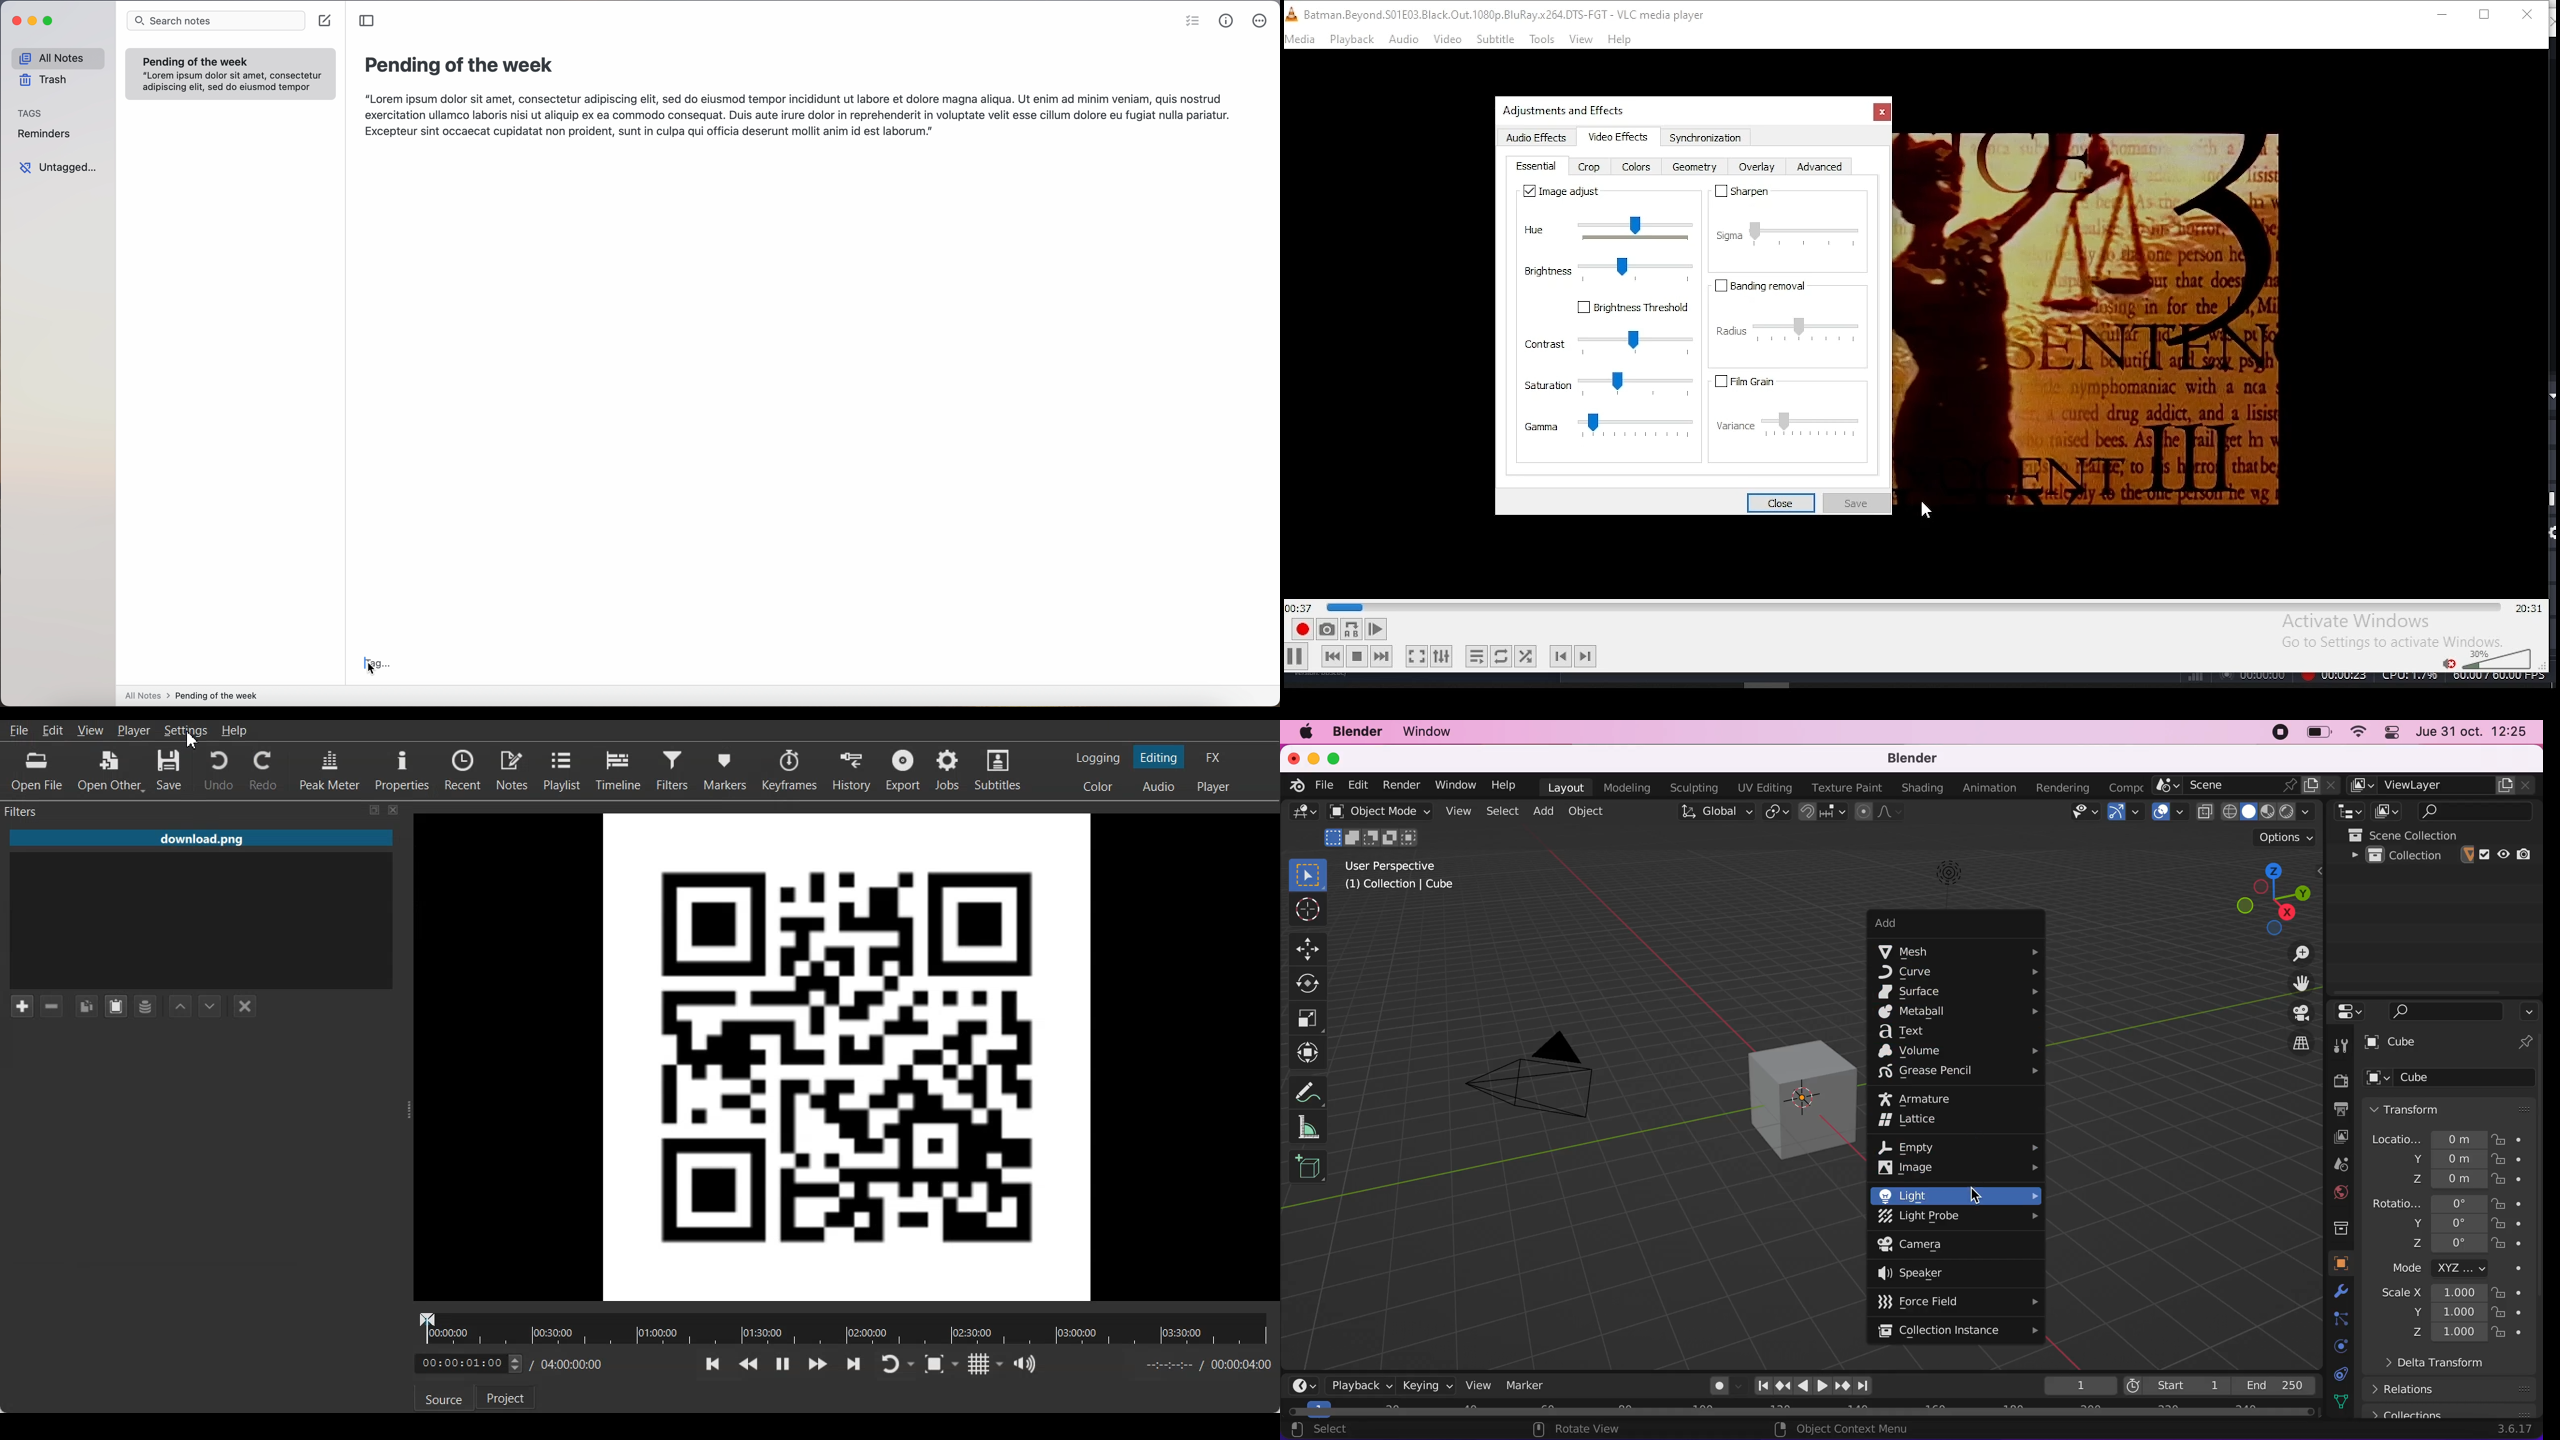 This screenshot has height=1456, width=2576. Describe the element at coordinates (505, 1397) in the screenshot. I see `Project` at that location.